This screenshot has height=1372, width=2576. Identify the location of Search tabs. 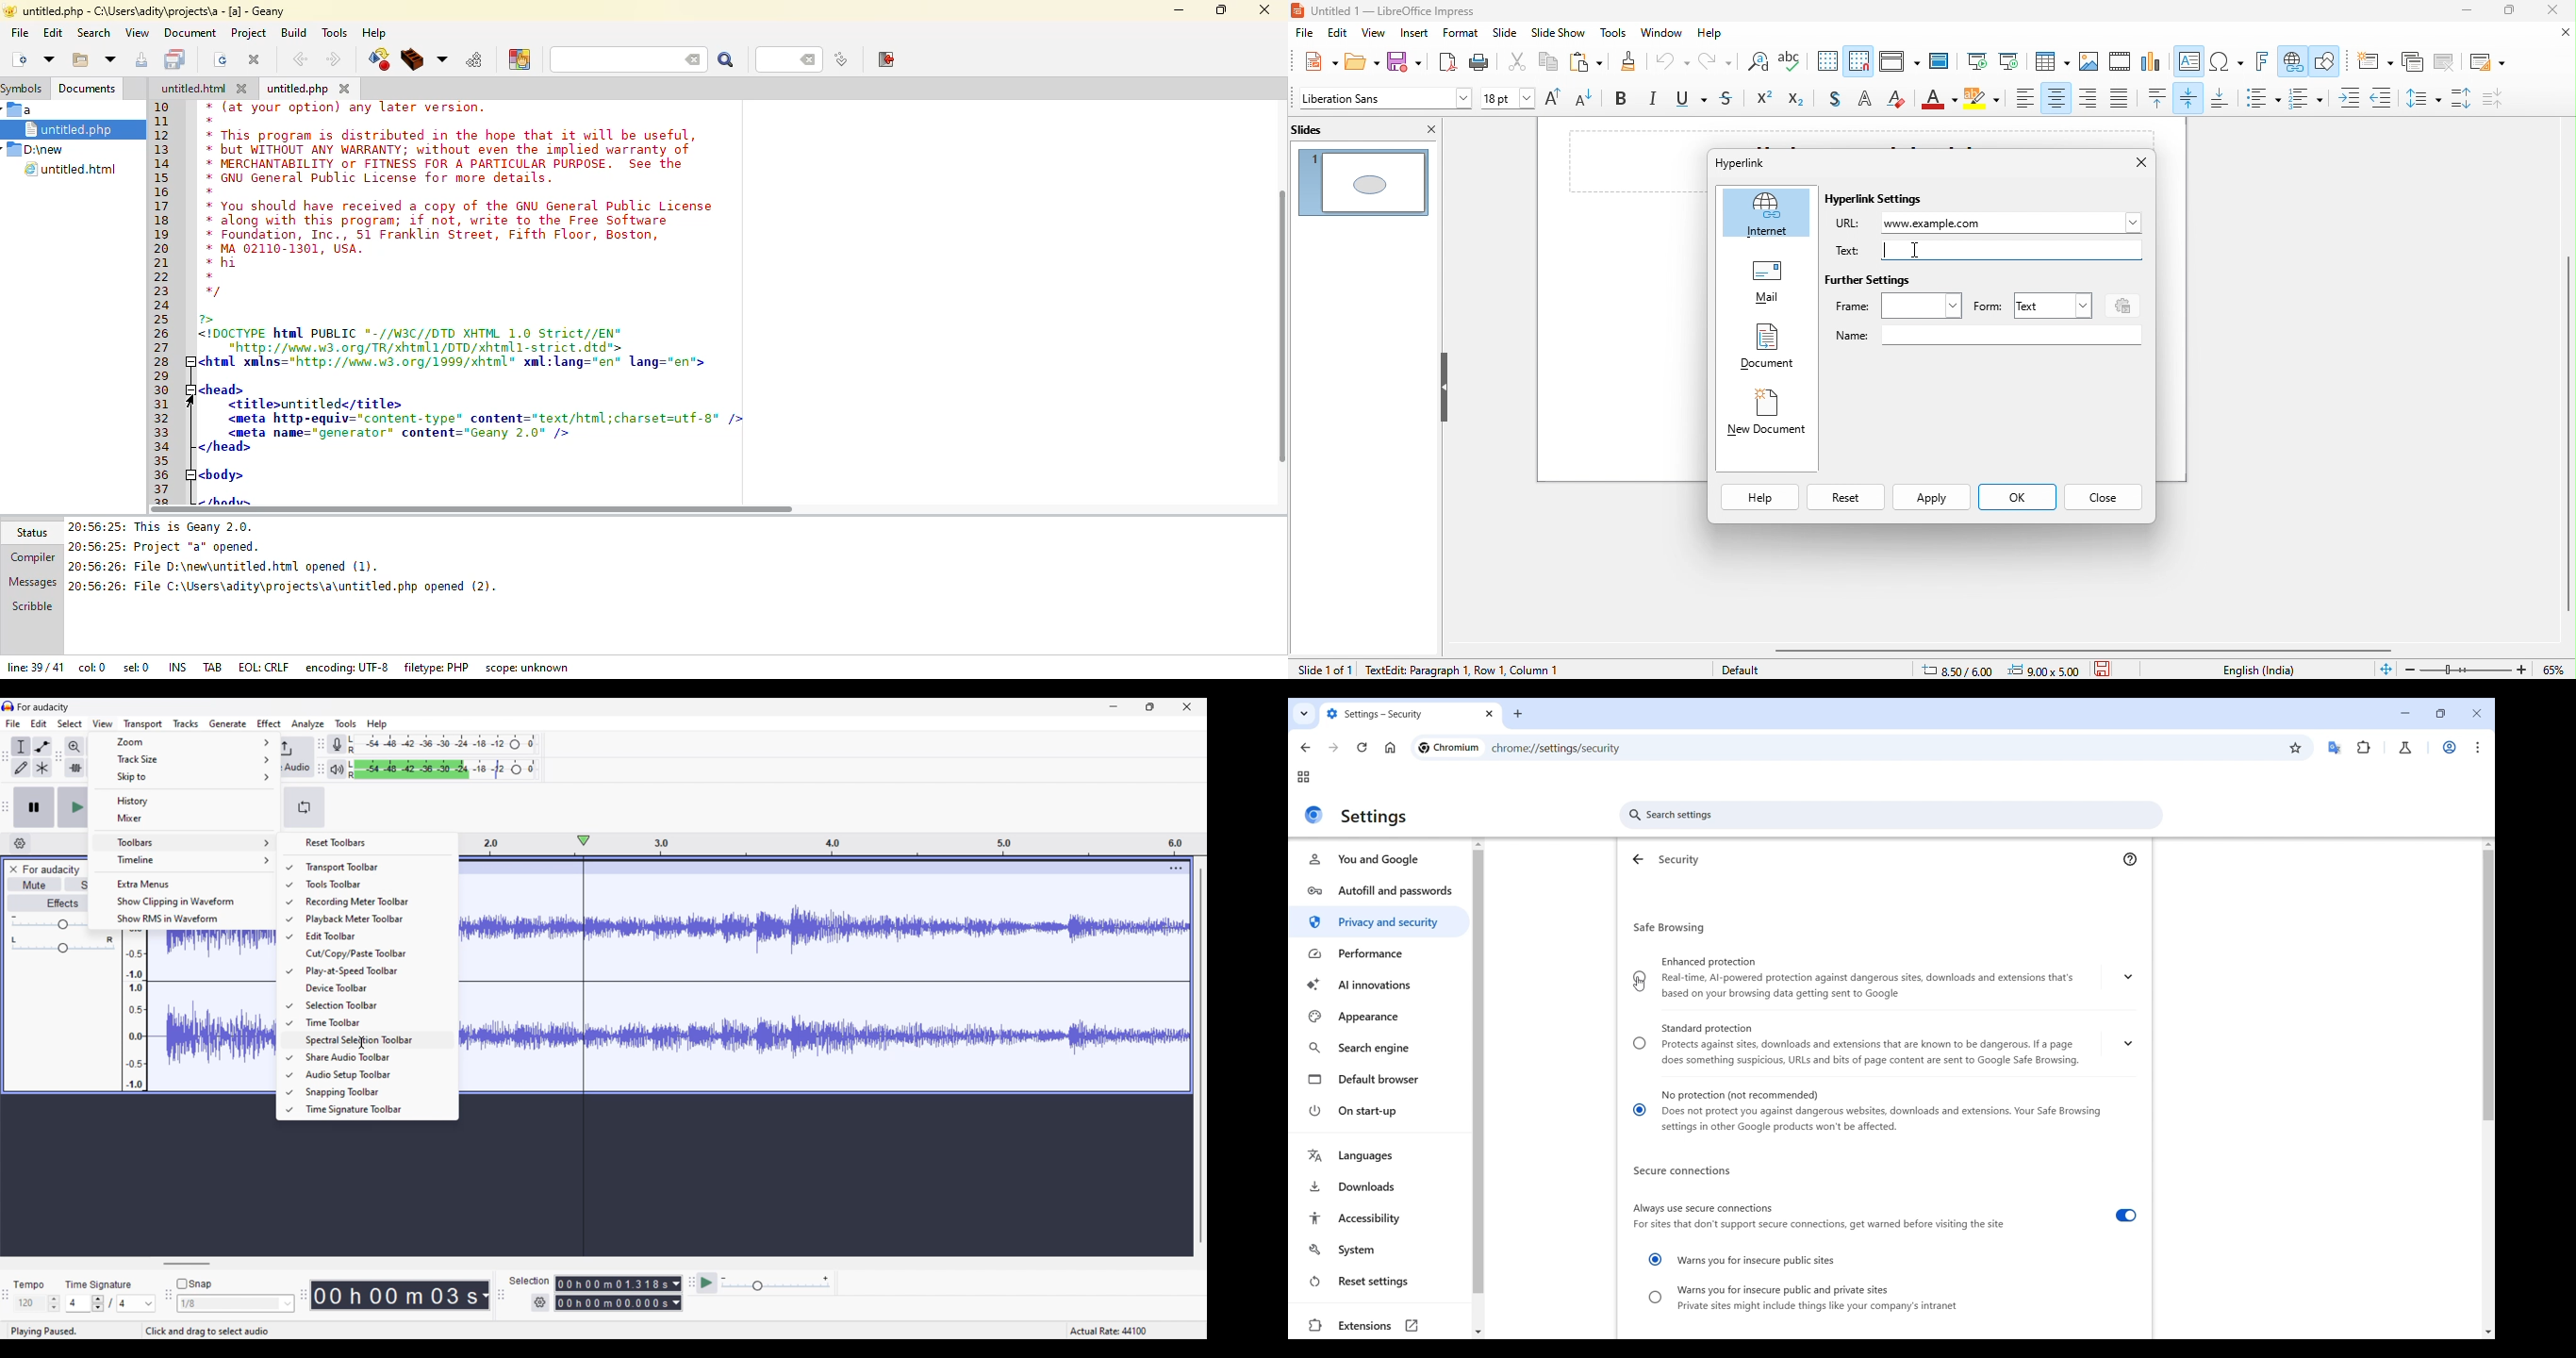
(1305, 714).